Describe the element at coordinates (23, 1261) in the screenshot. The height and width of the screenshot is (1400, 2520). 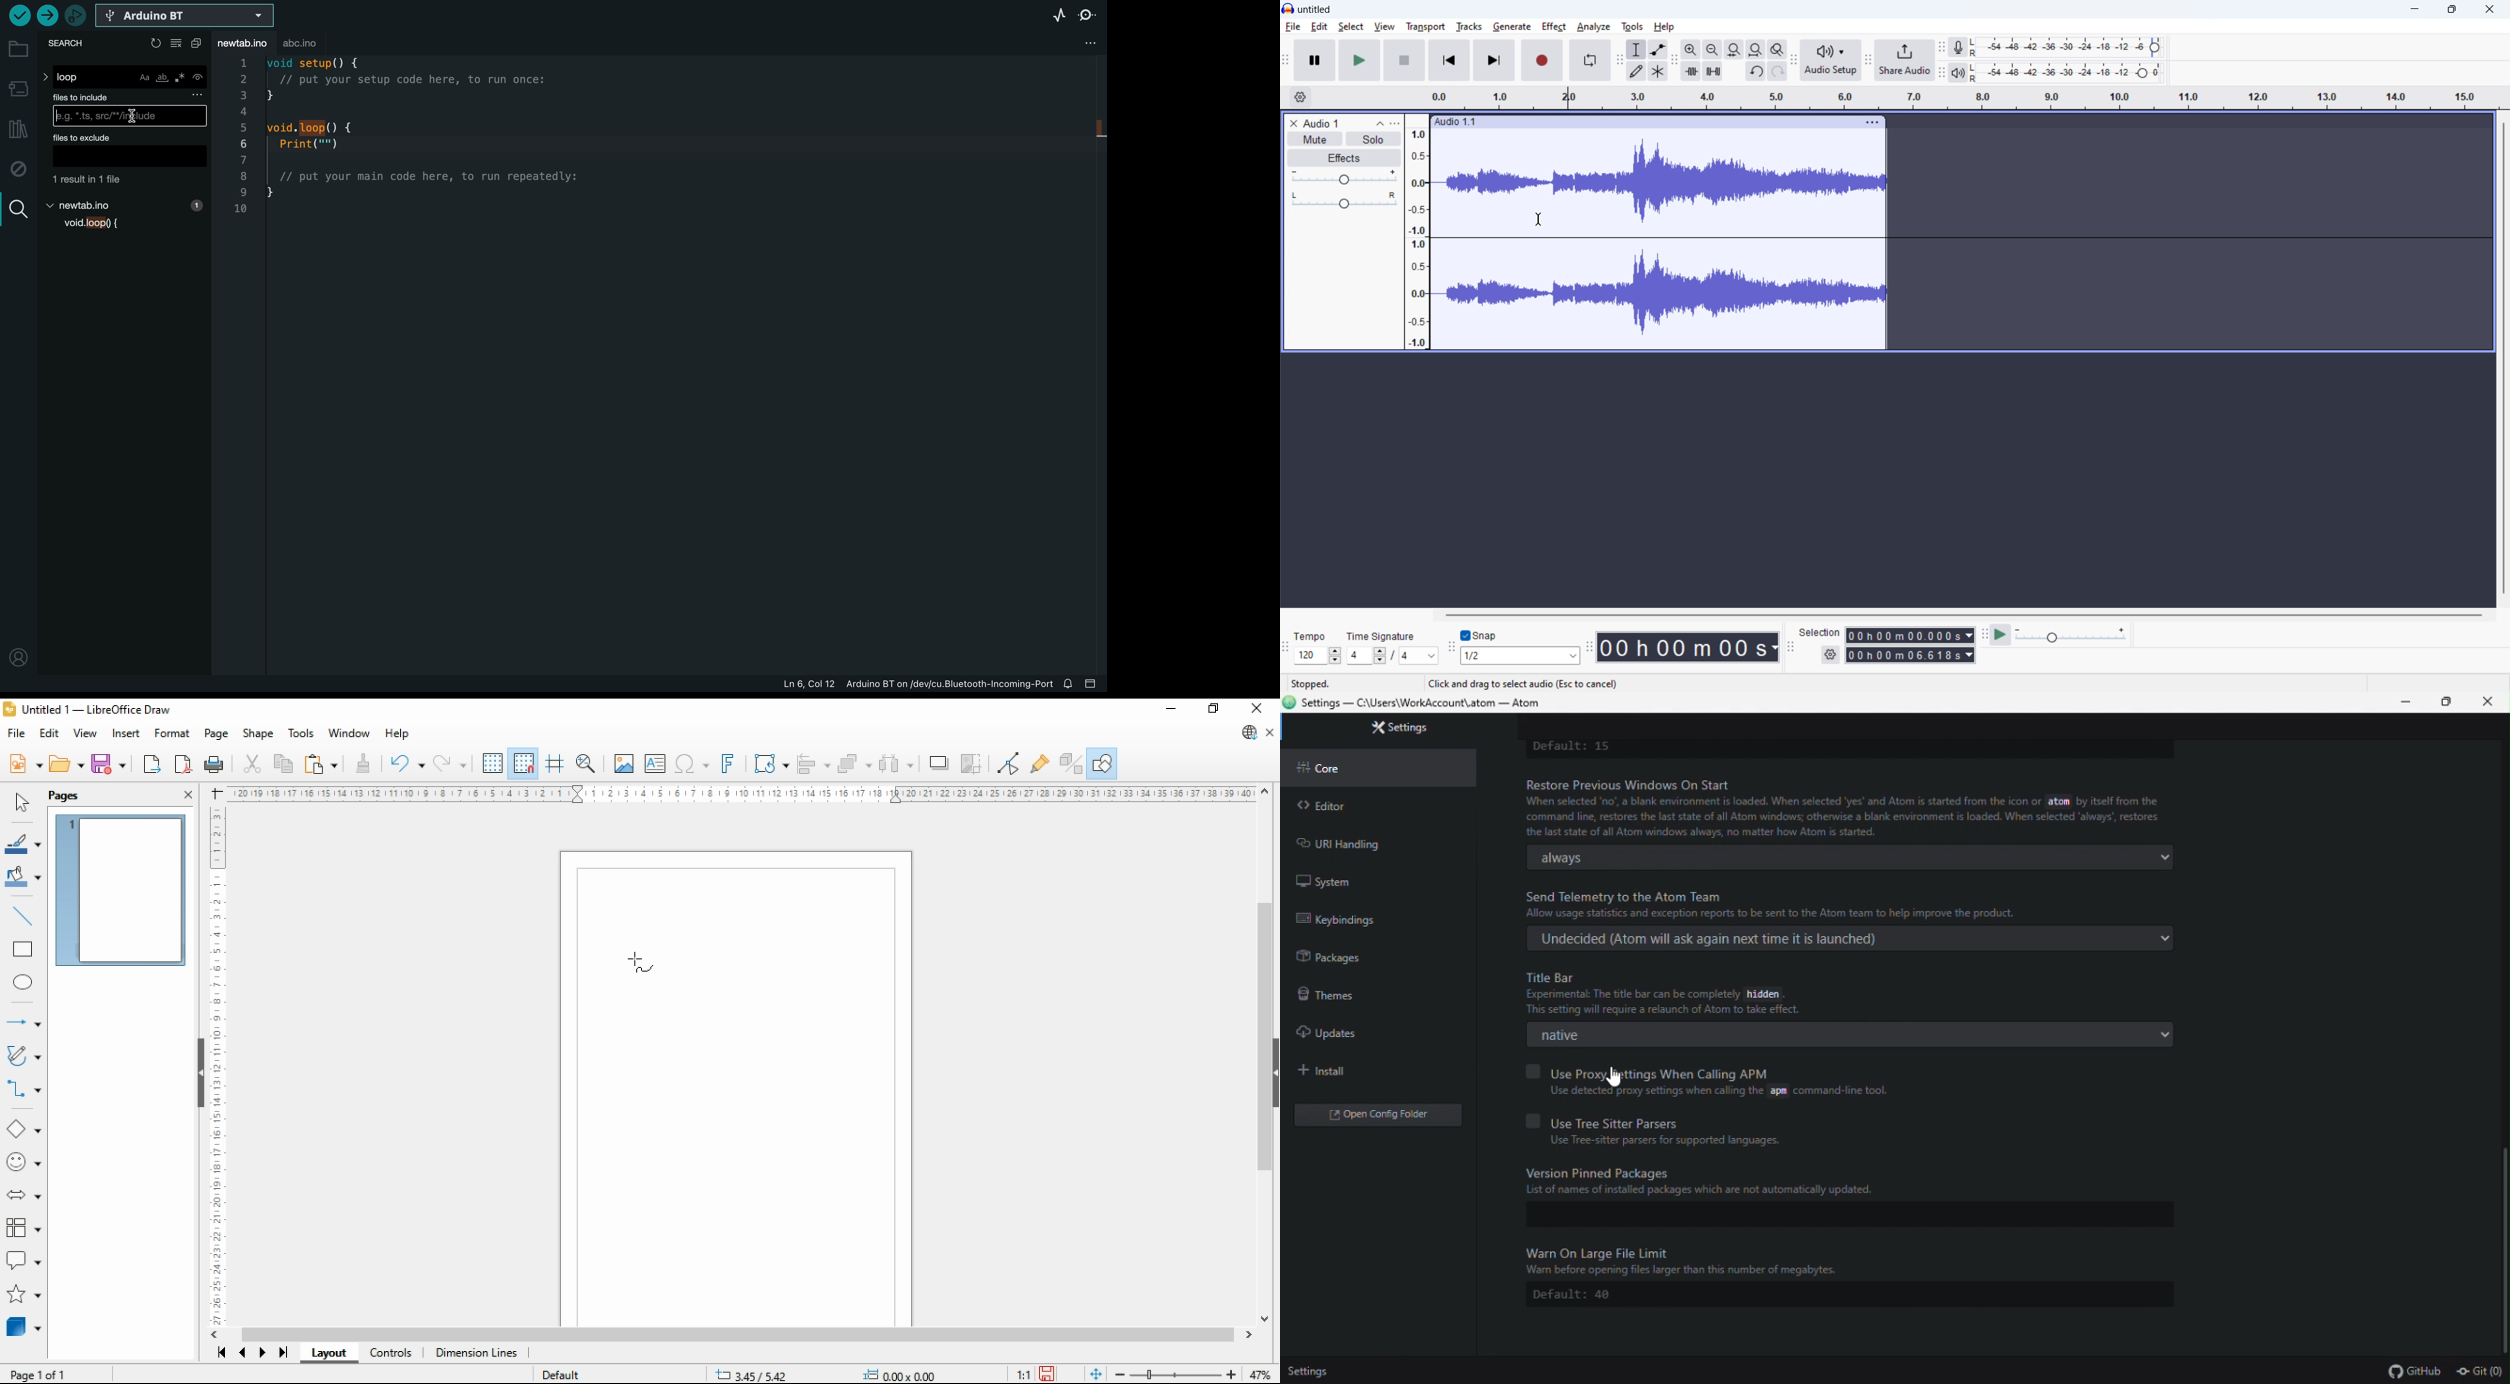
I see `callout shapes` at that location.